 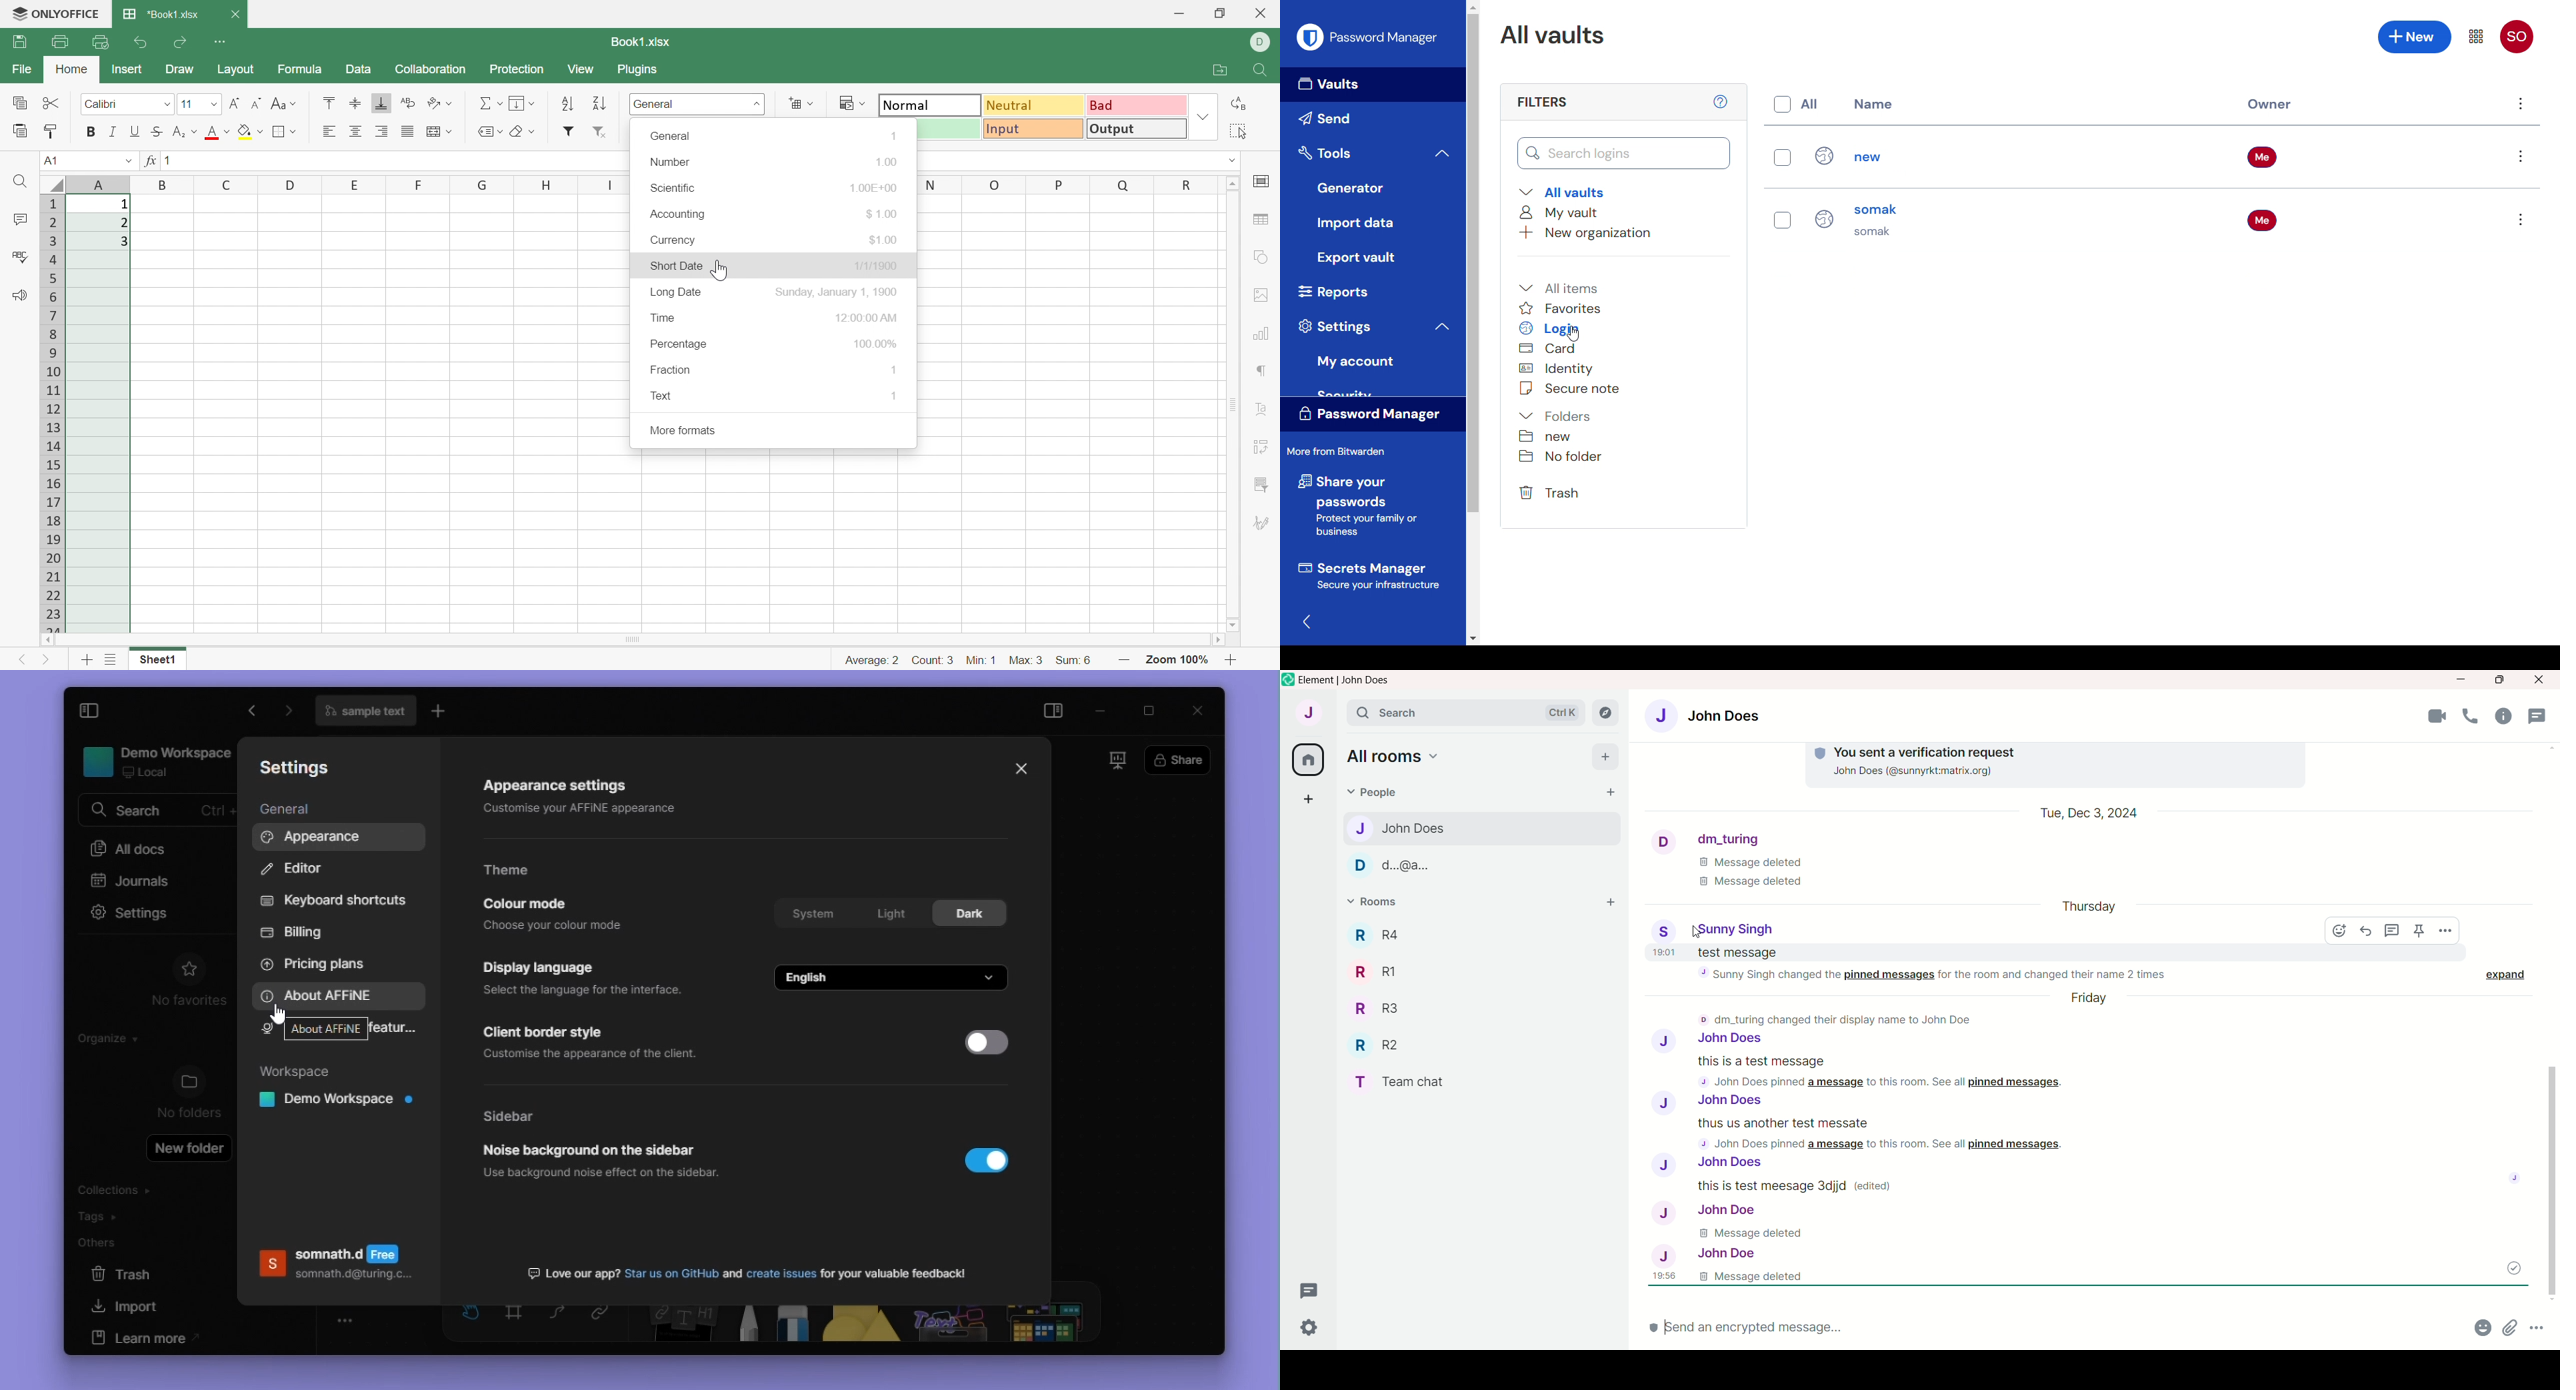 What do you see at coordinates (1555, 417) in the screenshot?
I see `Folders ` at bounding box center [1555, 417].